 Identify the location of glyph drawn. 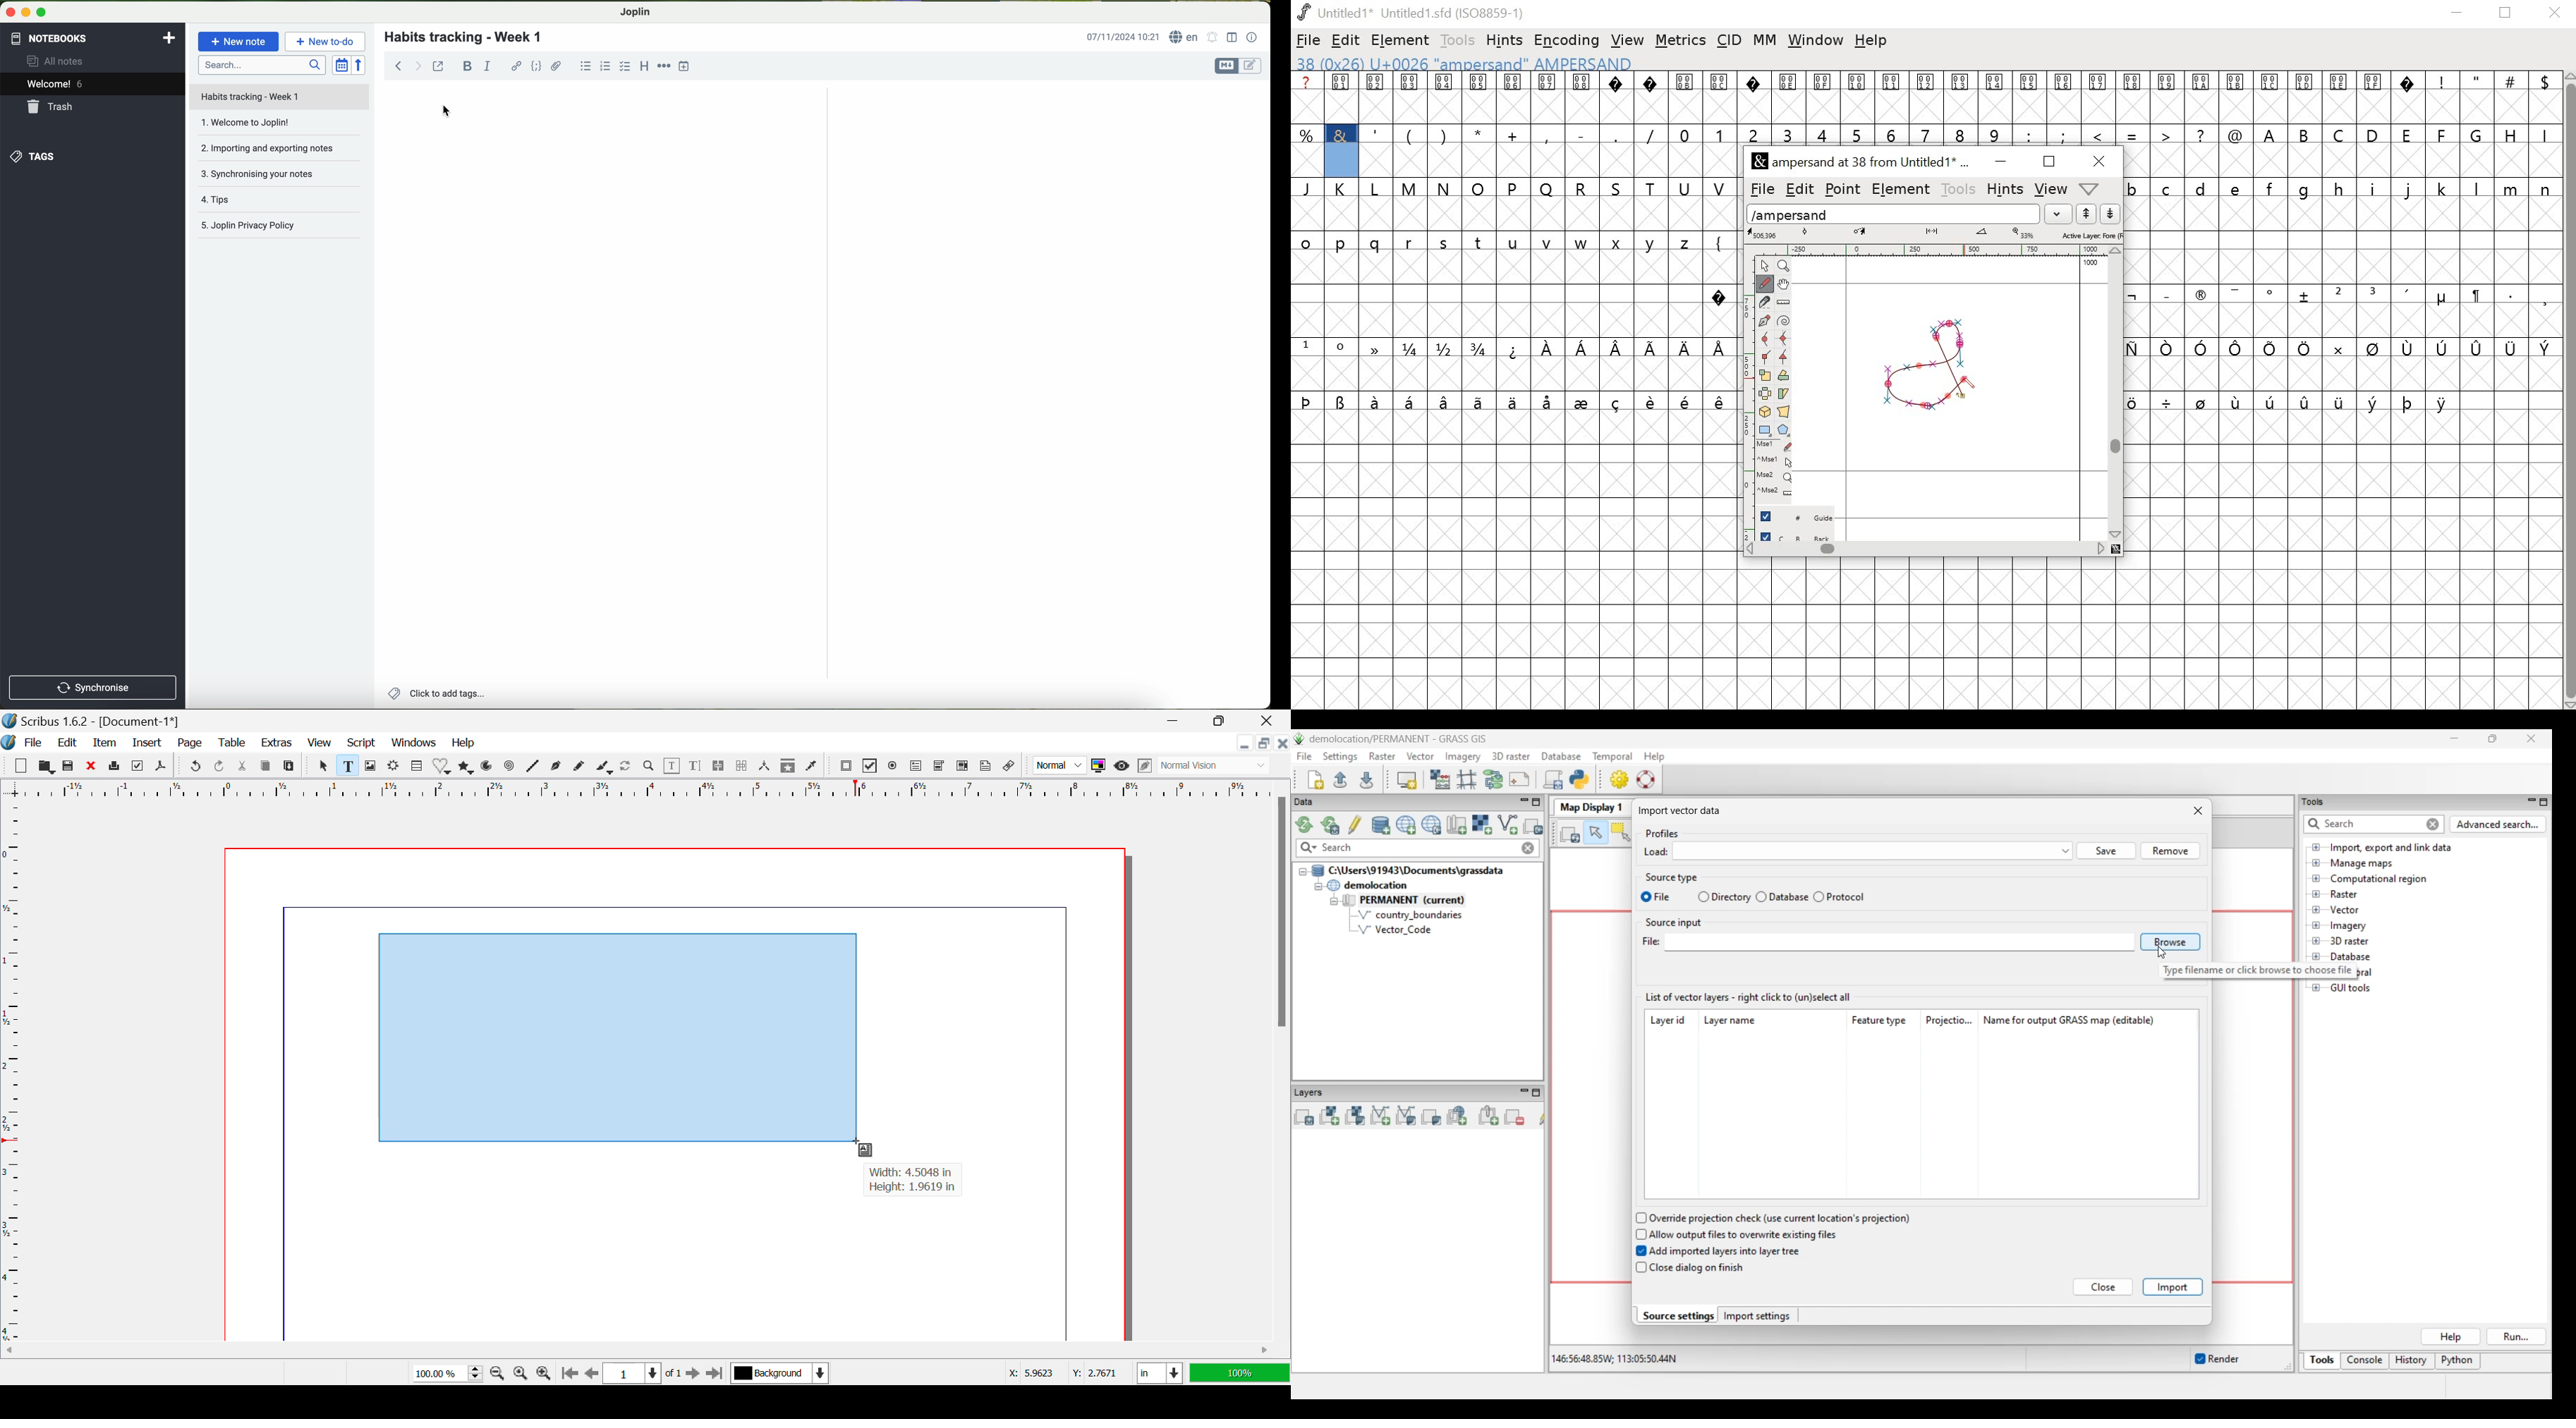
(1928, 367).